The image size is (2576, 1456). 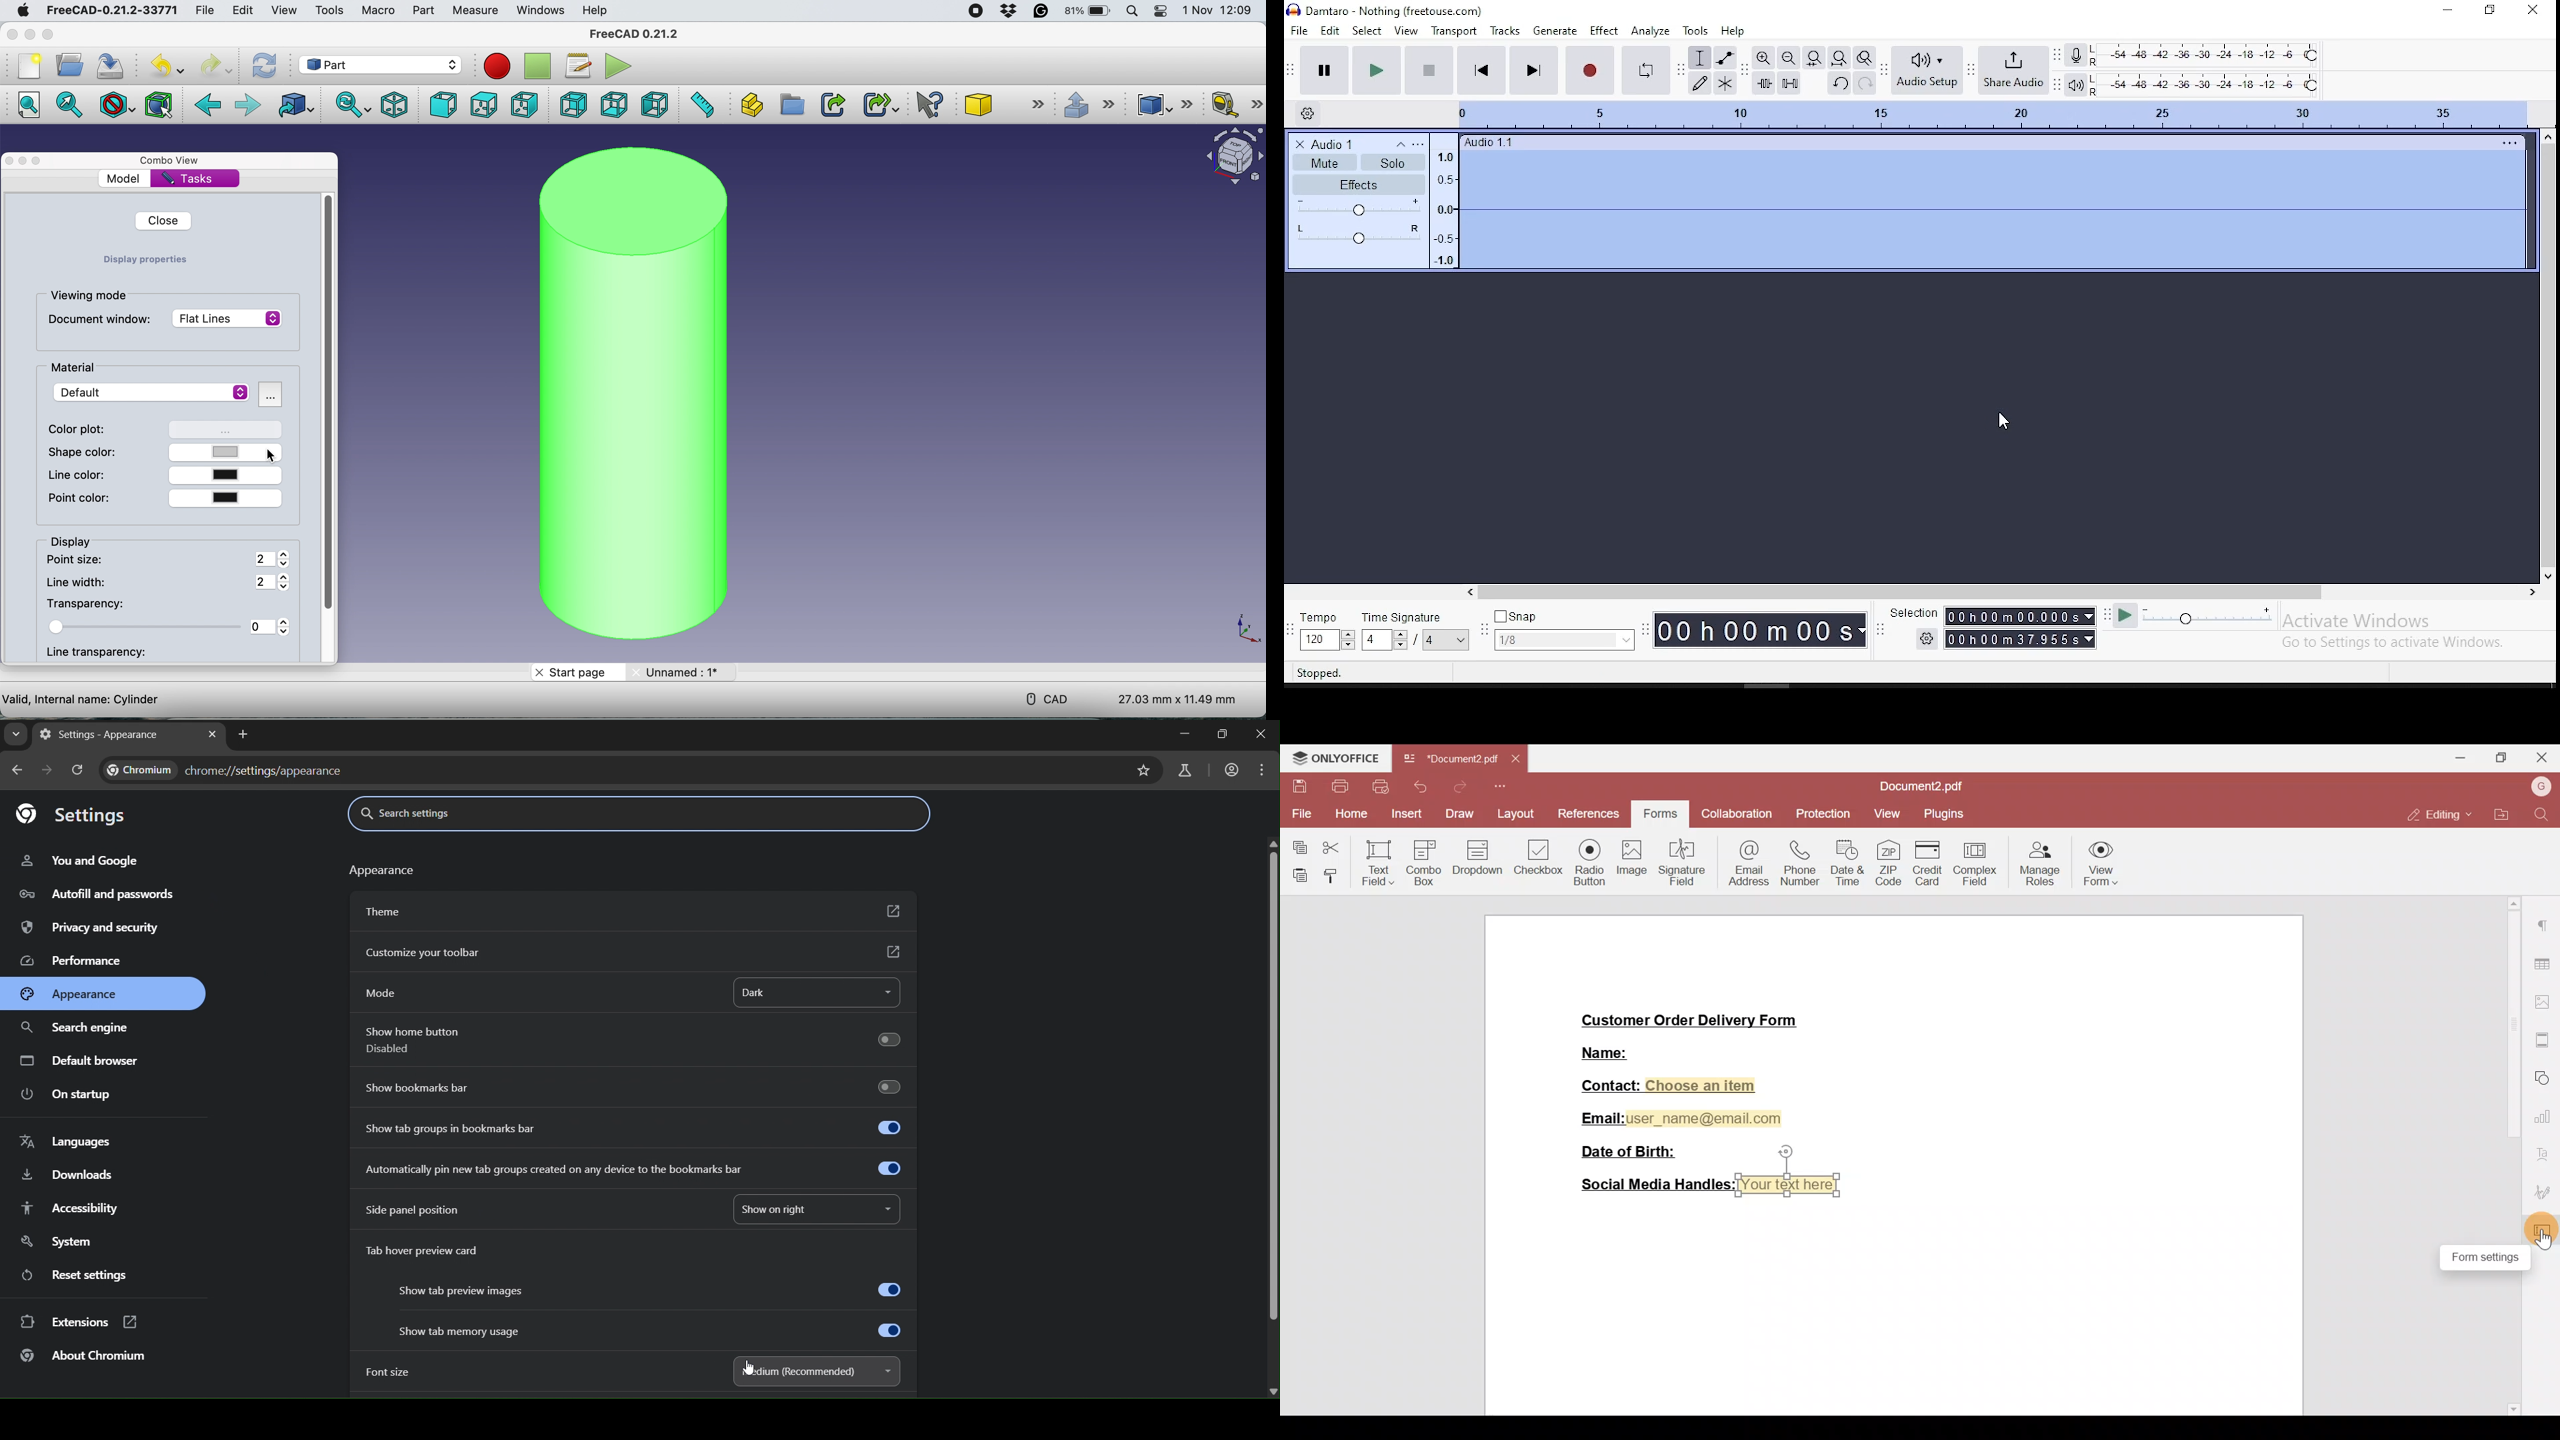 I want to click on time signature, so click(x=1414, y=630).